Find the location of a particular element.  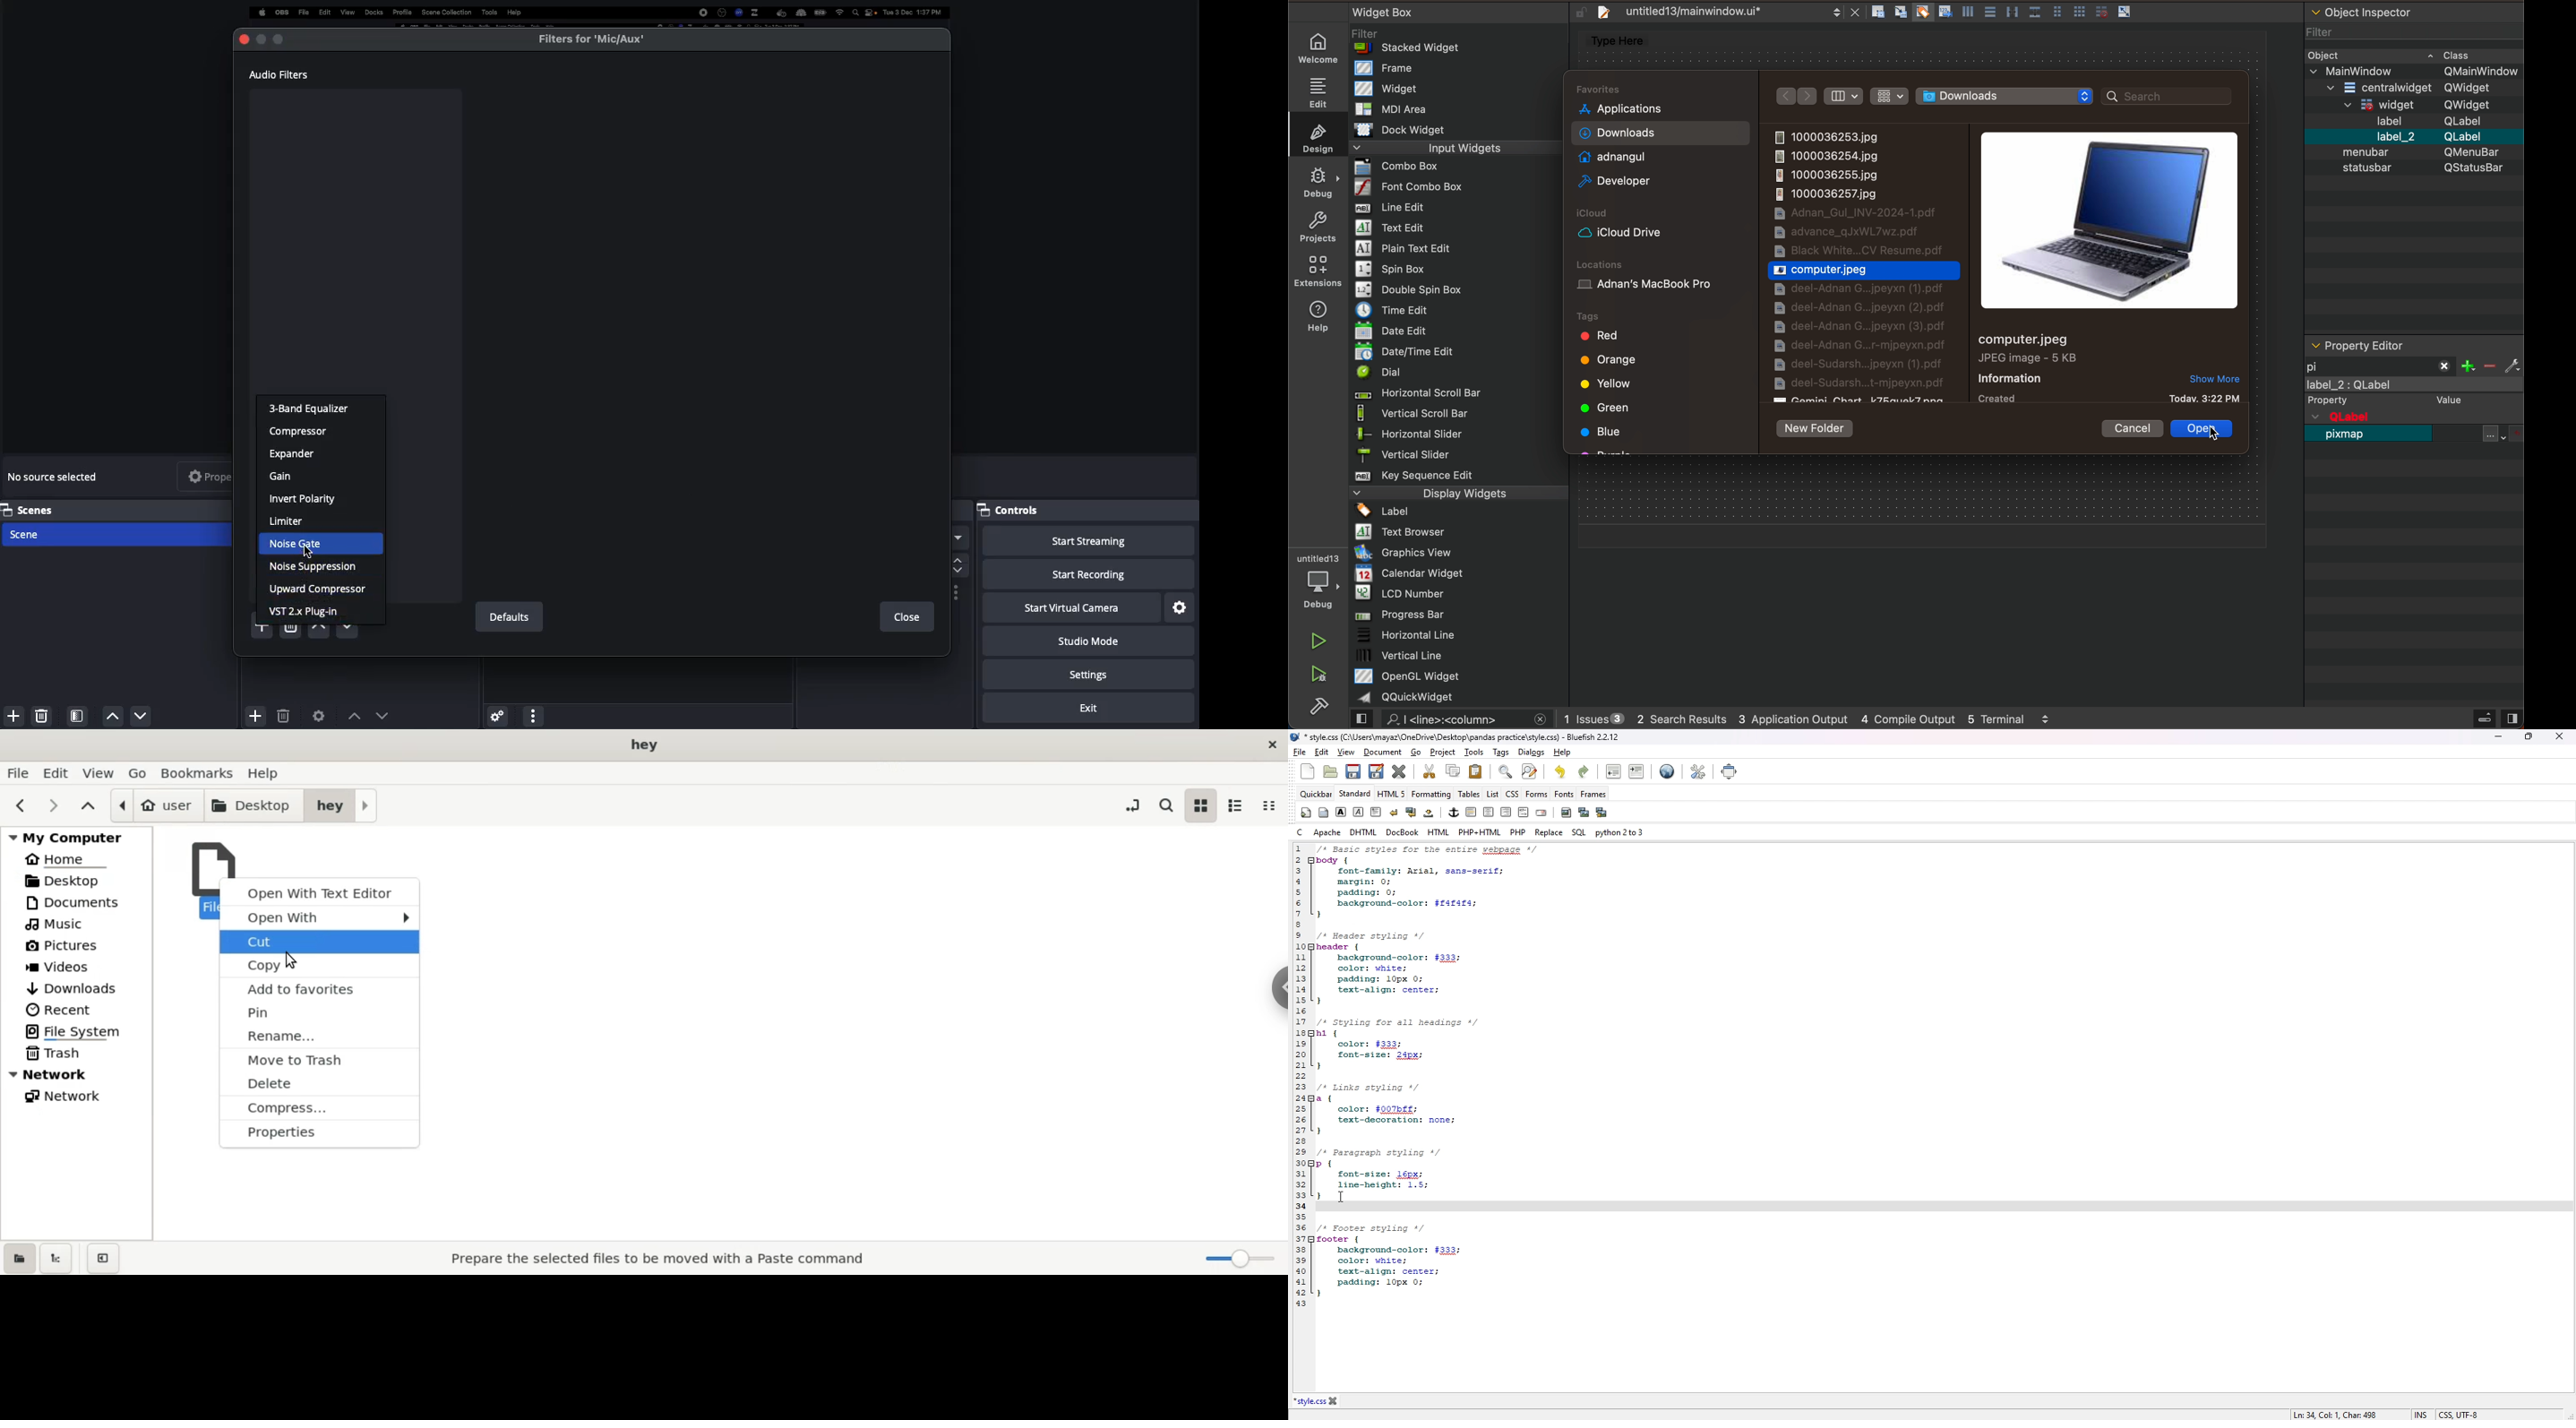

list is located at coordinates (1493, 794).